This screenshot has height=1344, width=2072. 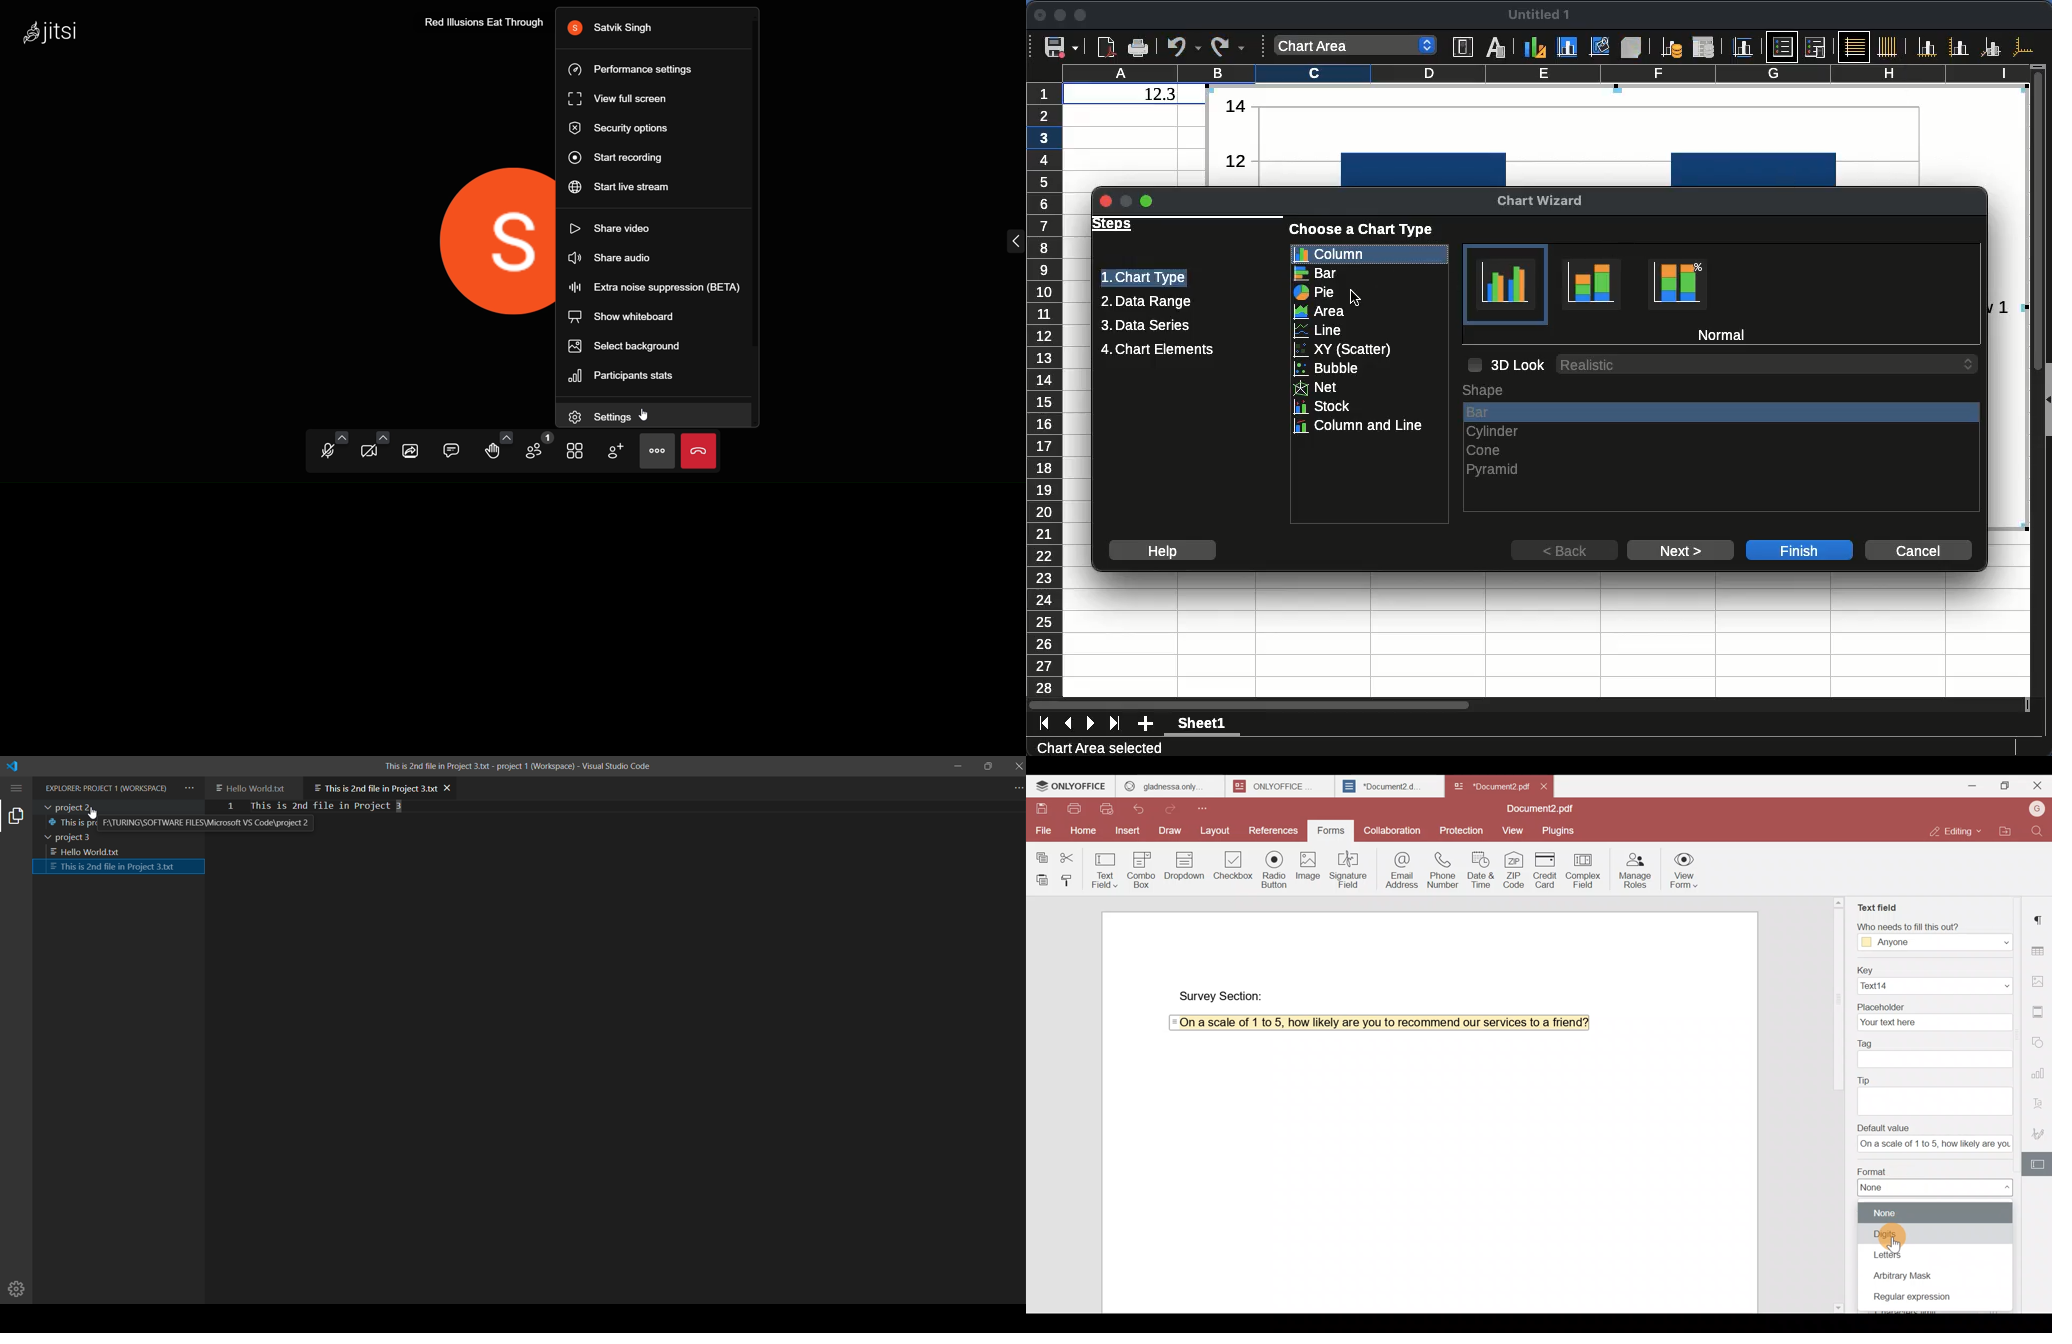 What do you see at coordinates (1062, 47) in the screenshot?
I see `Save options` at bounding box center [1062, 47].